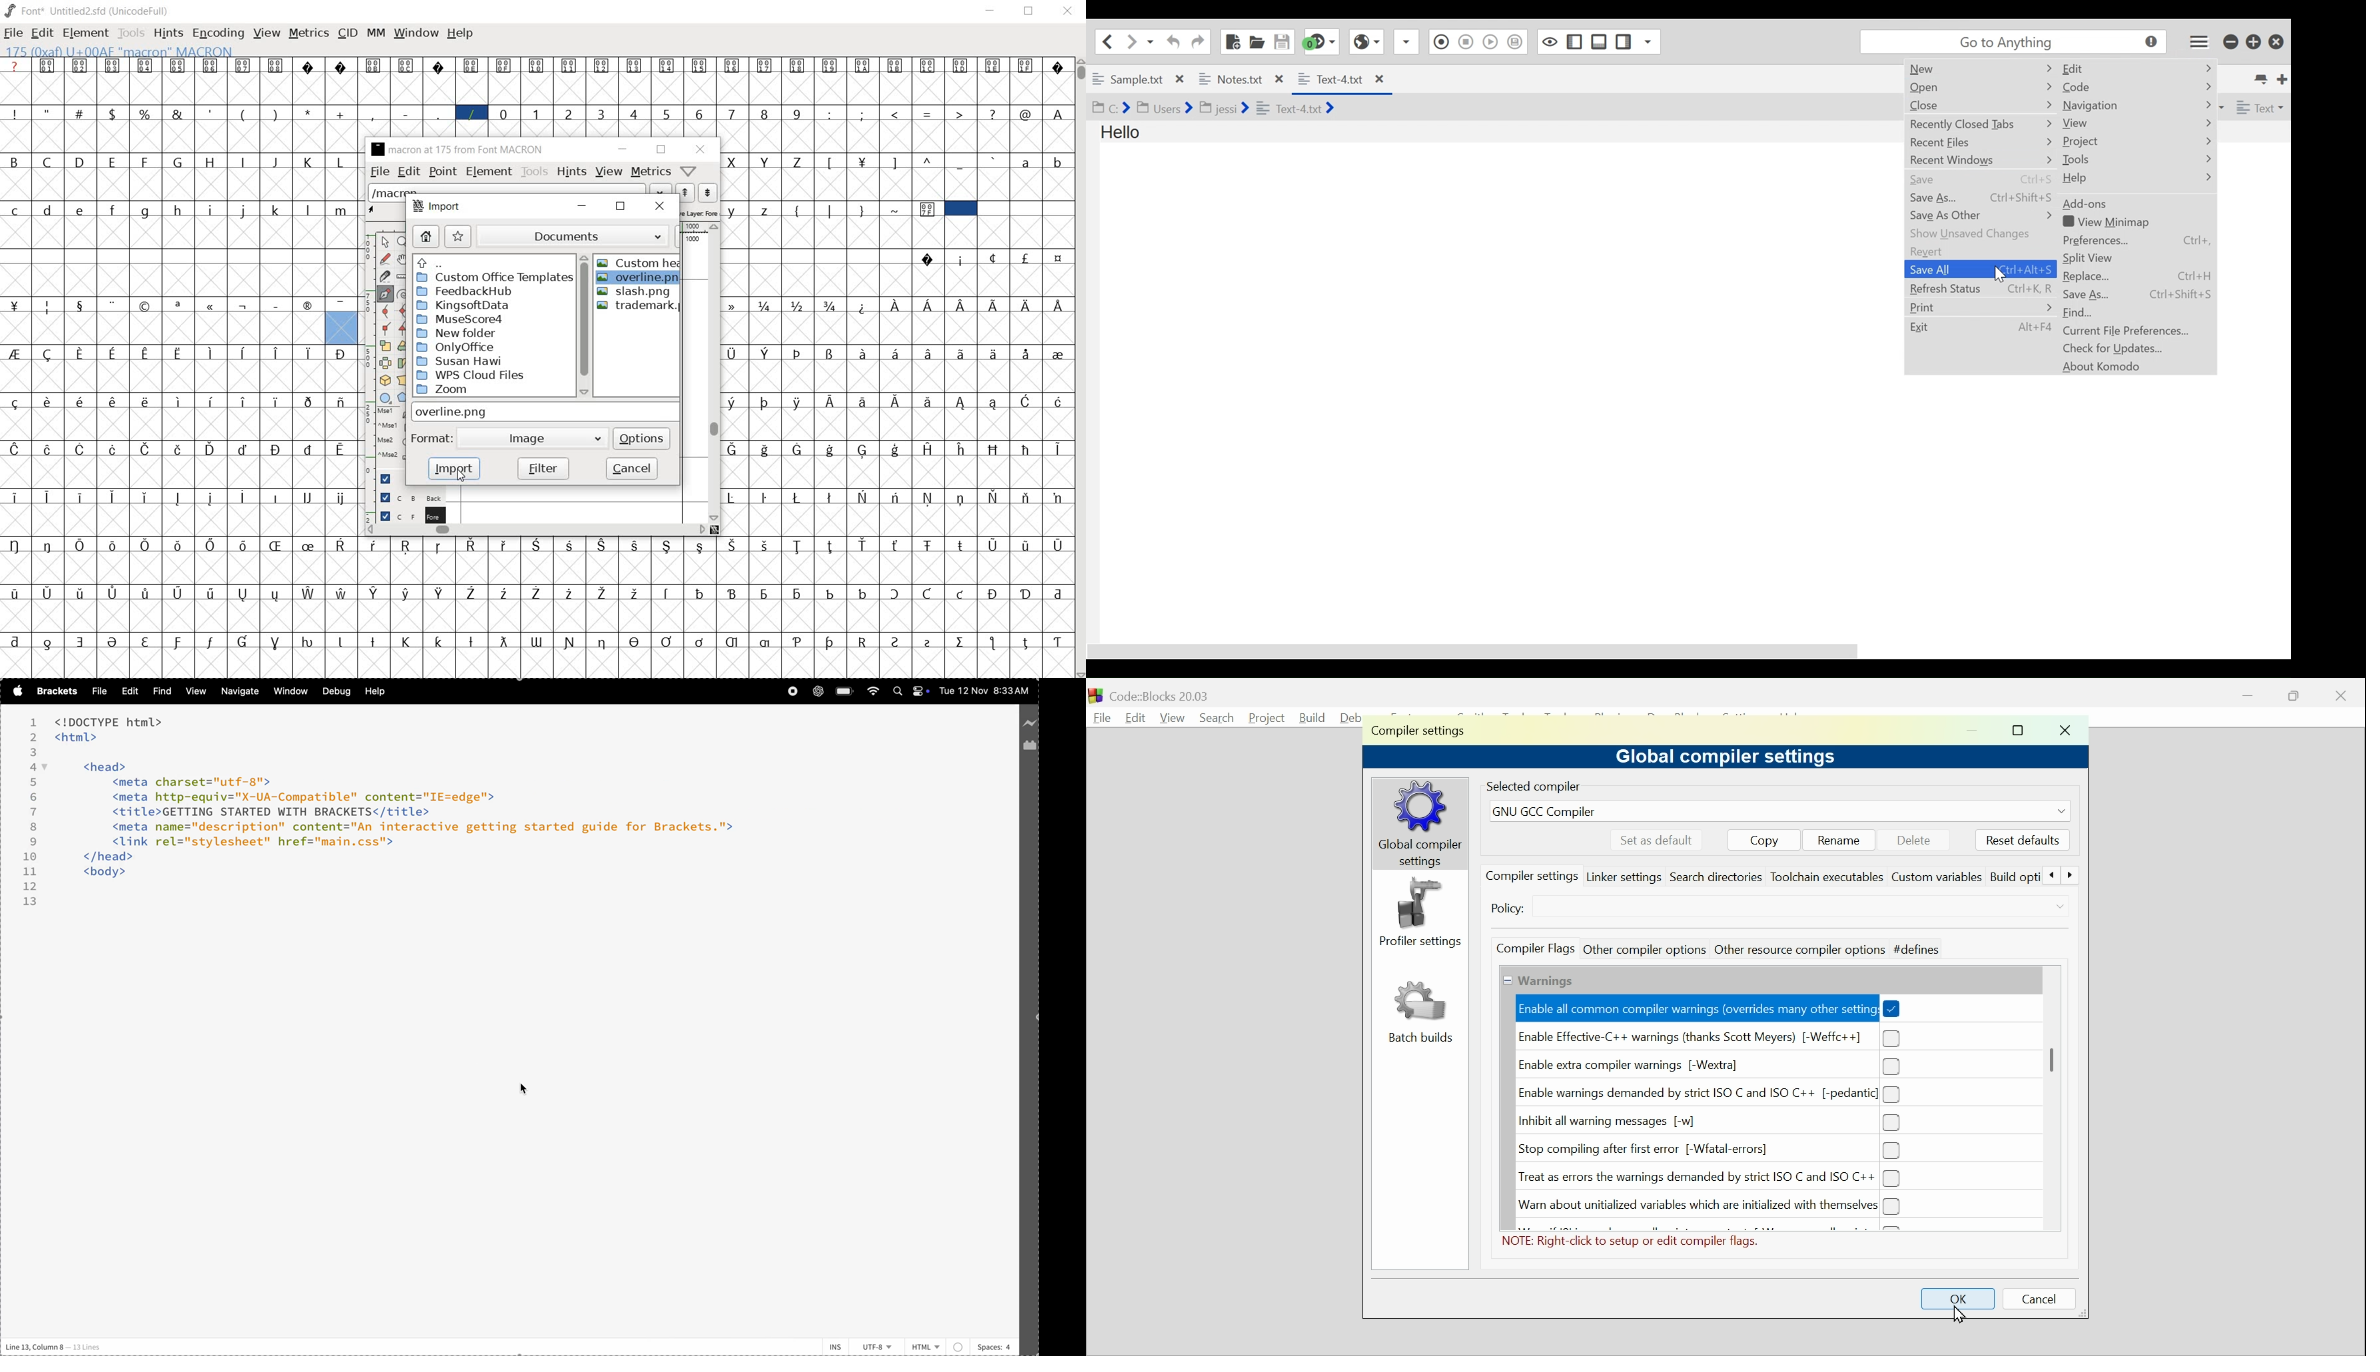 The image size is (2380, 1372). What do you see at coordinates (472, 640) in the screenshot?
I see `Symbol` at bounding box center [472, 640].